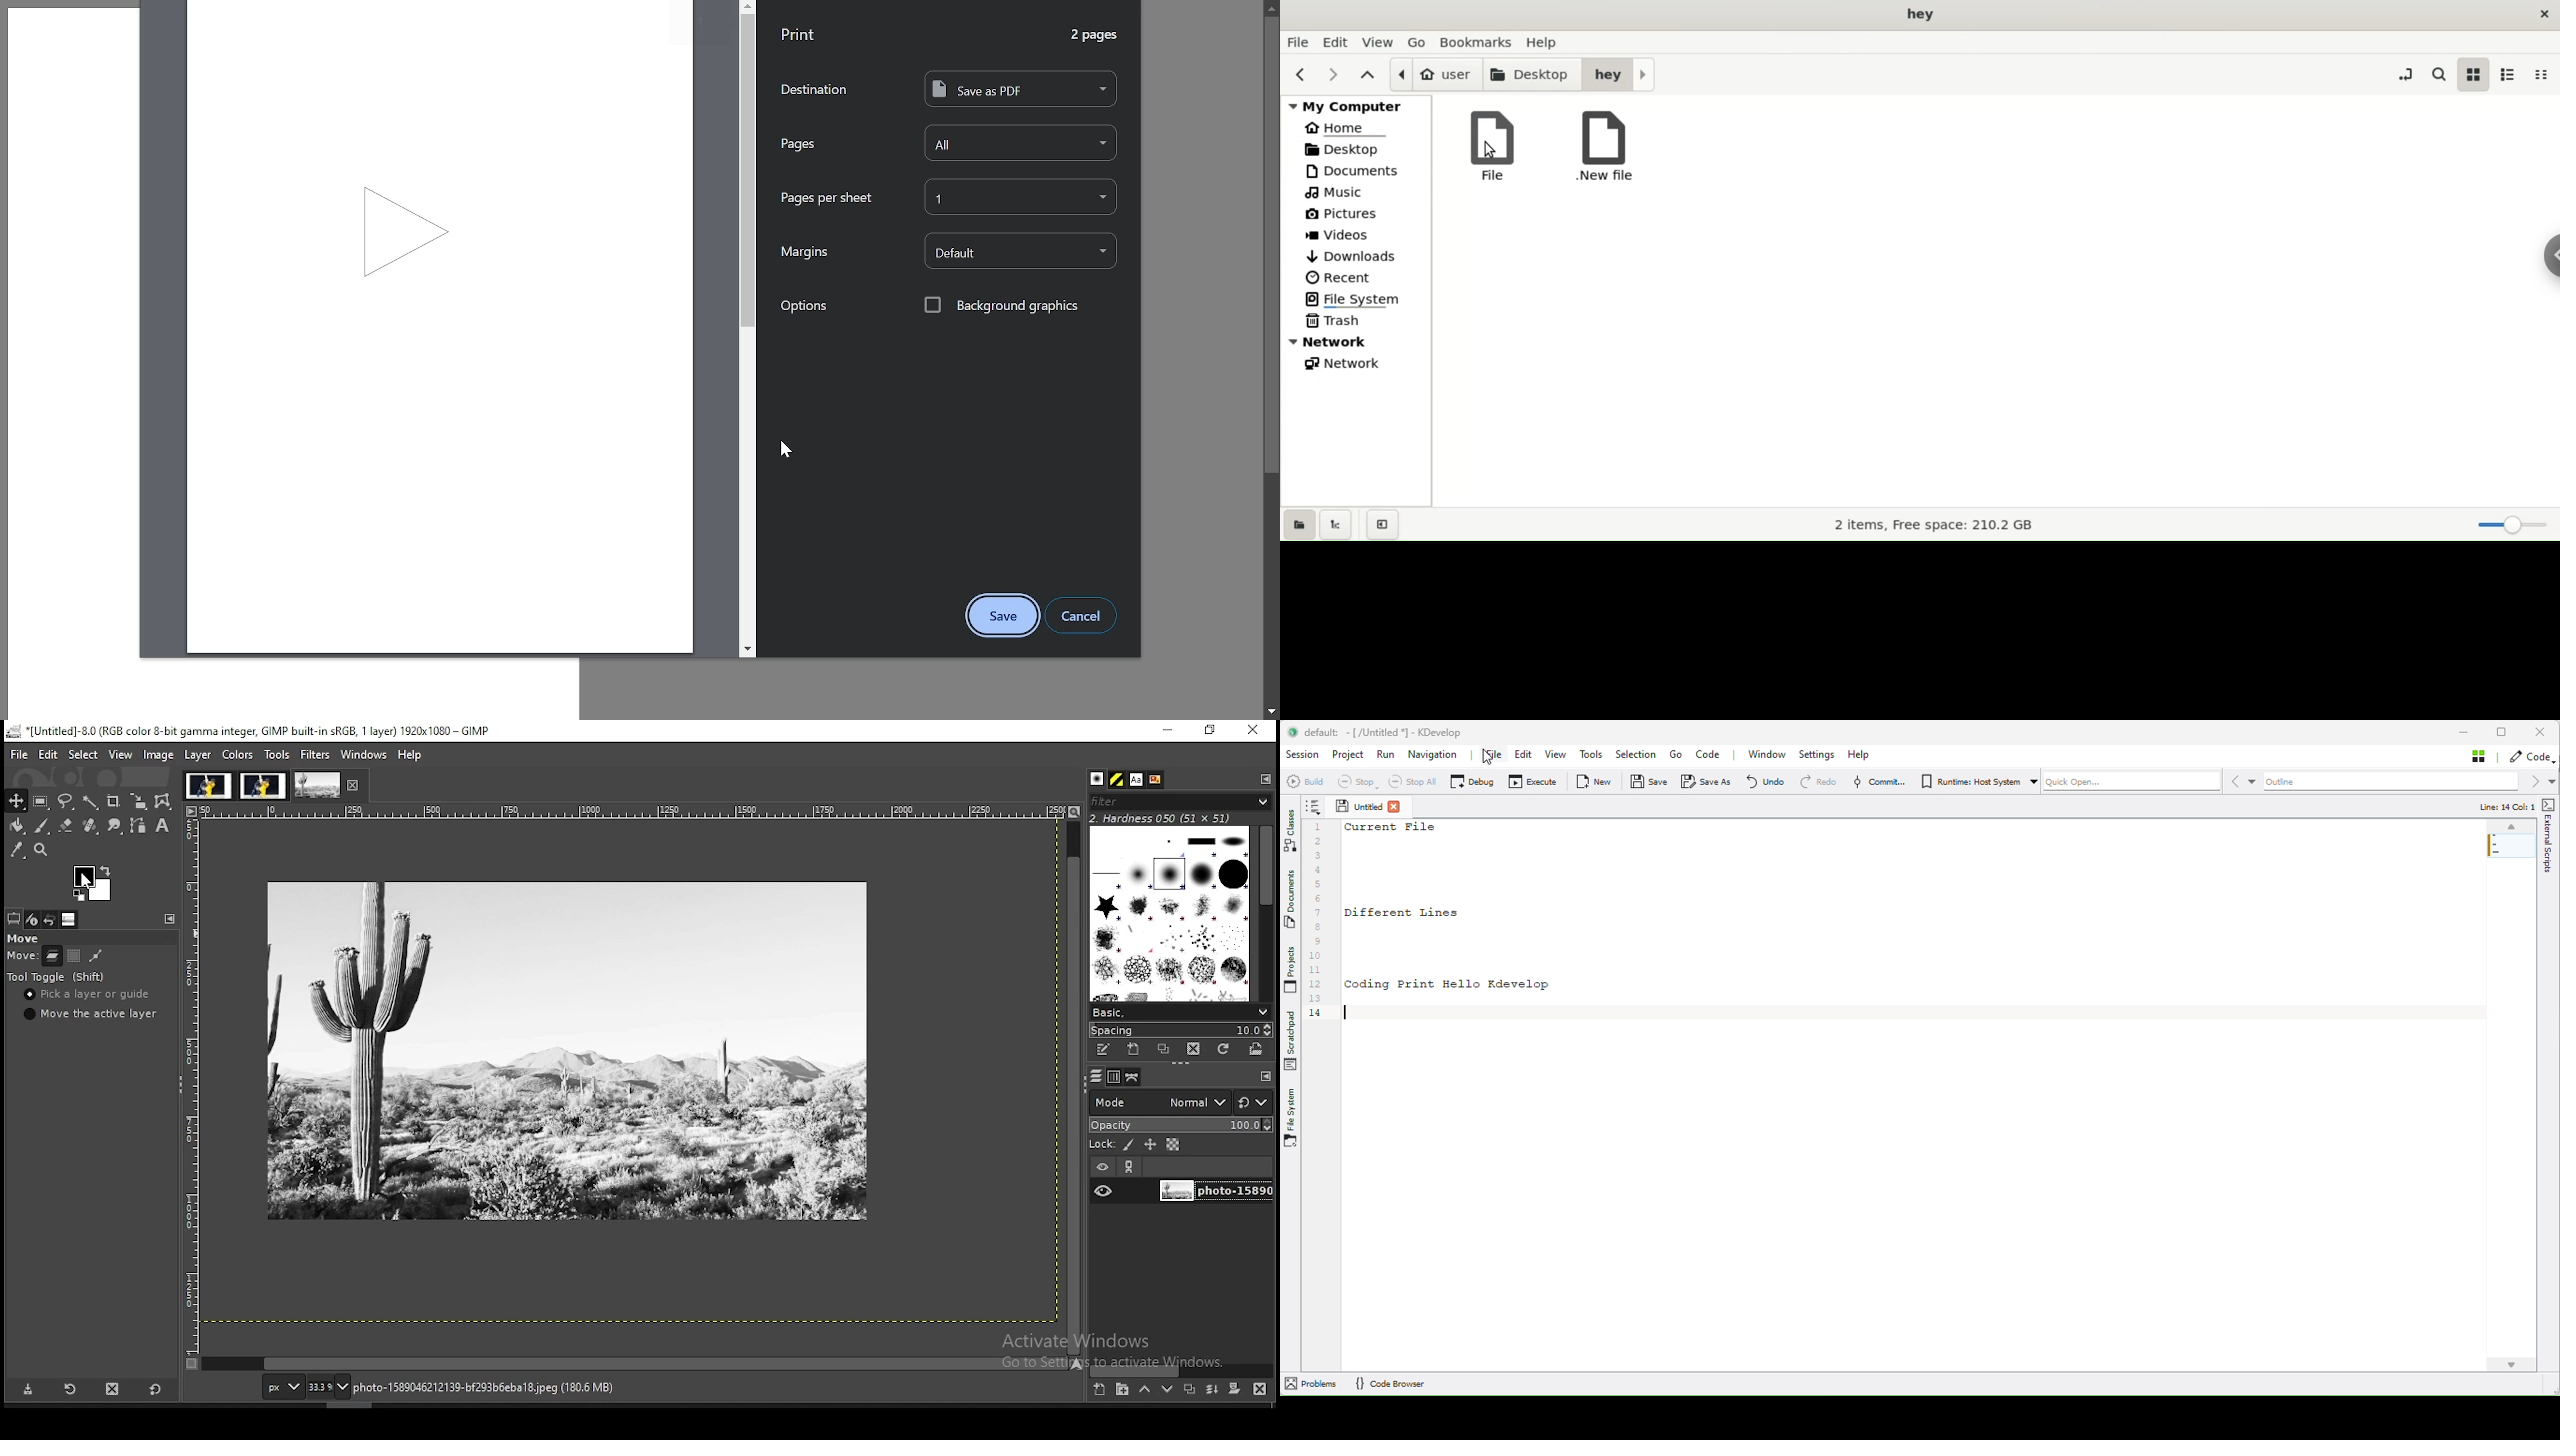 The width and height of the screenshot is (2576, 1456). Describe the element at coordinates (2509, 524) in the screenshot. I see `zoom` at that location.